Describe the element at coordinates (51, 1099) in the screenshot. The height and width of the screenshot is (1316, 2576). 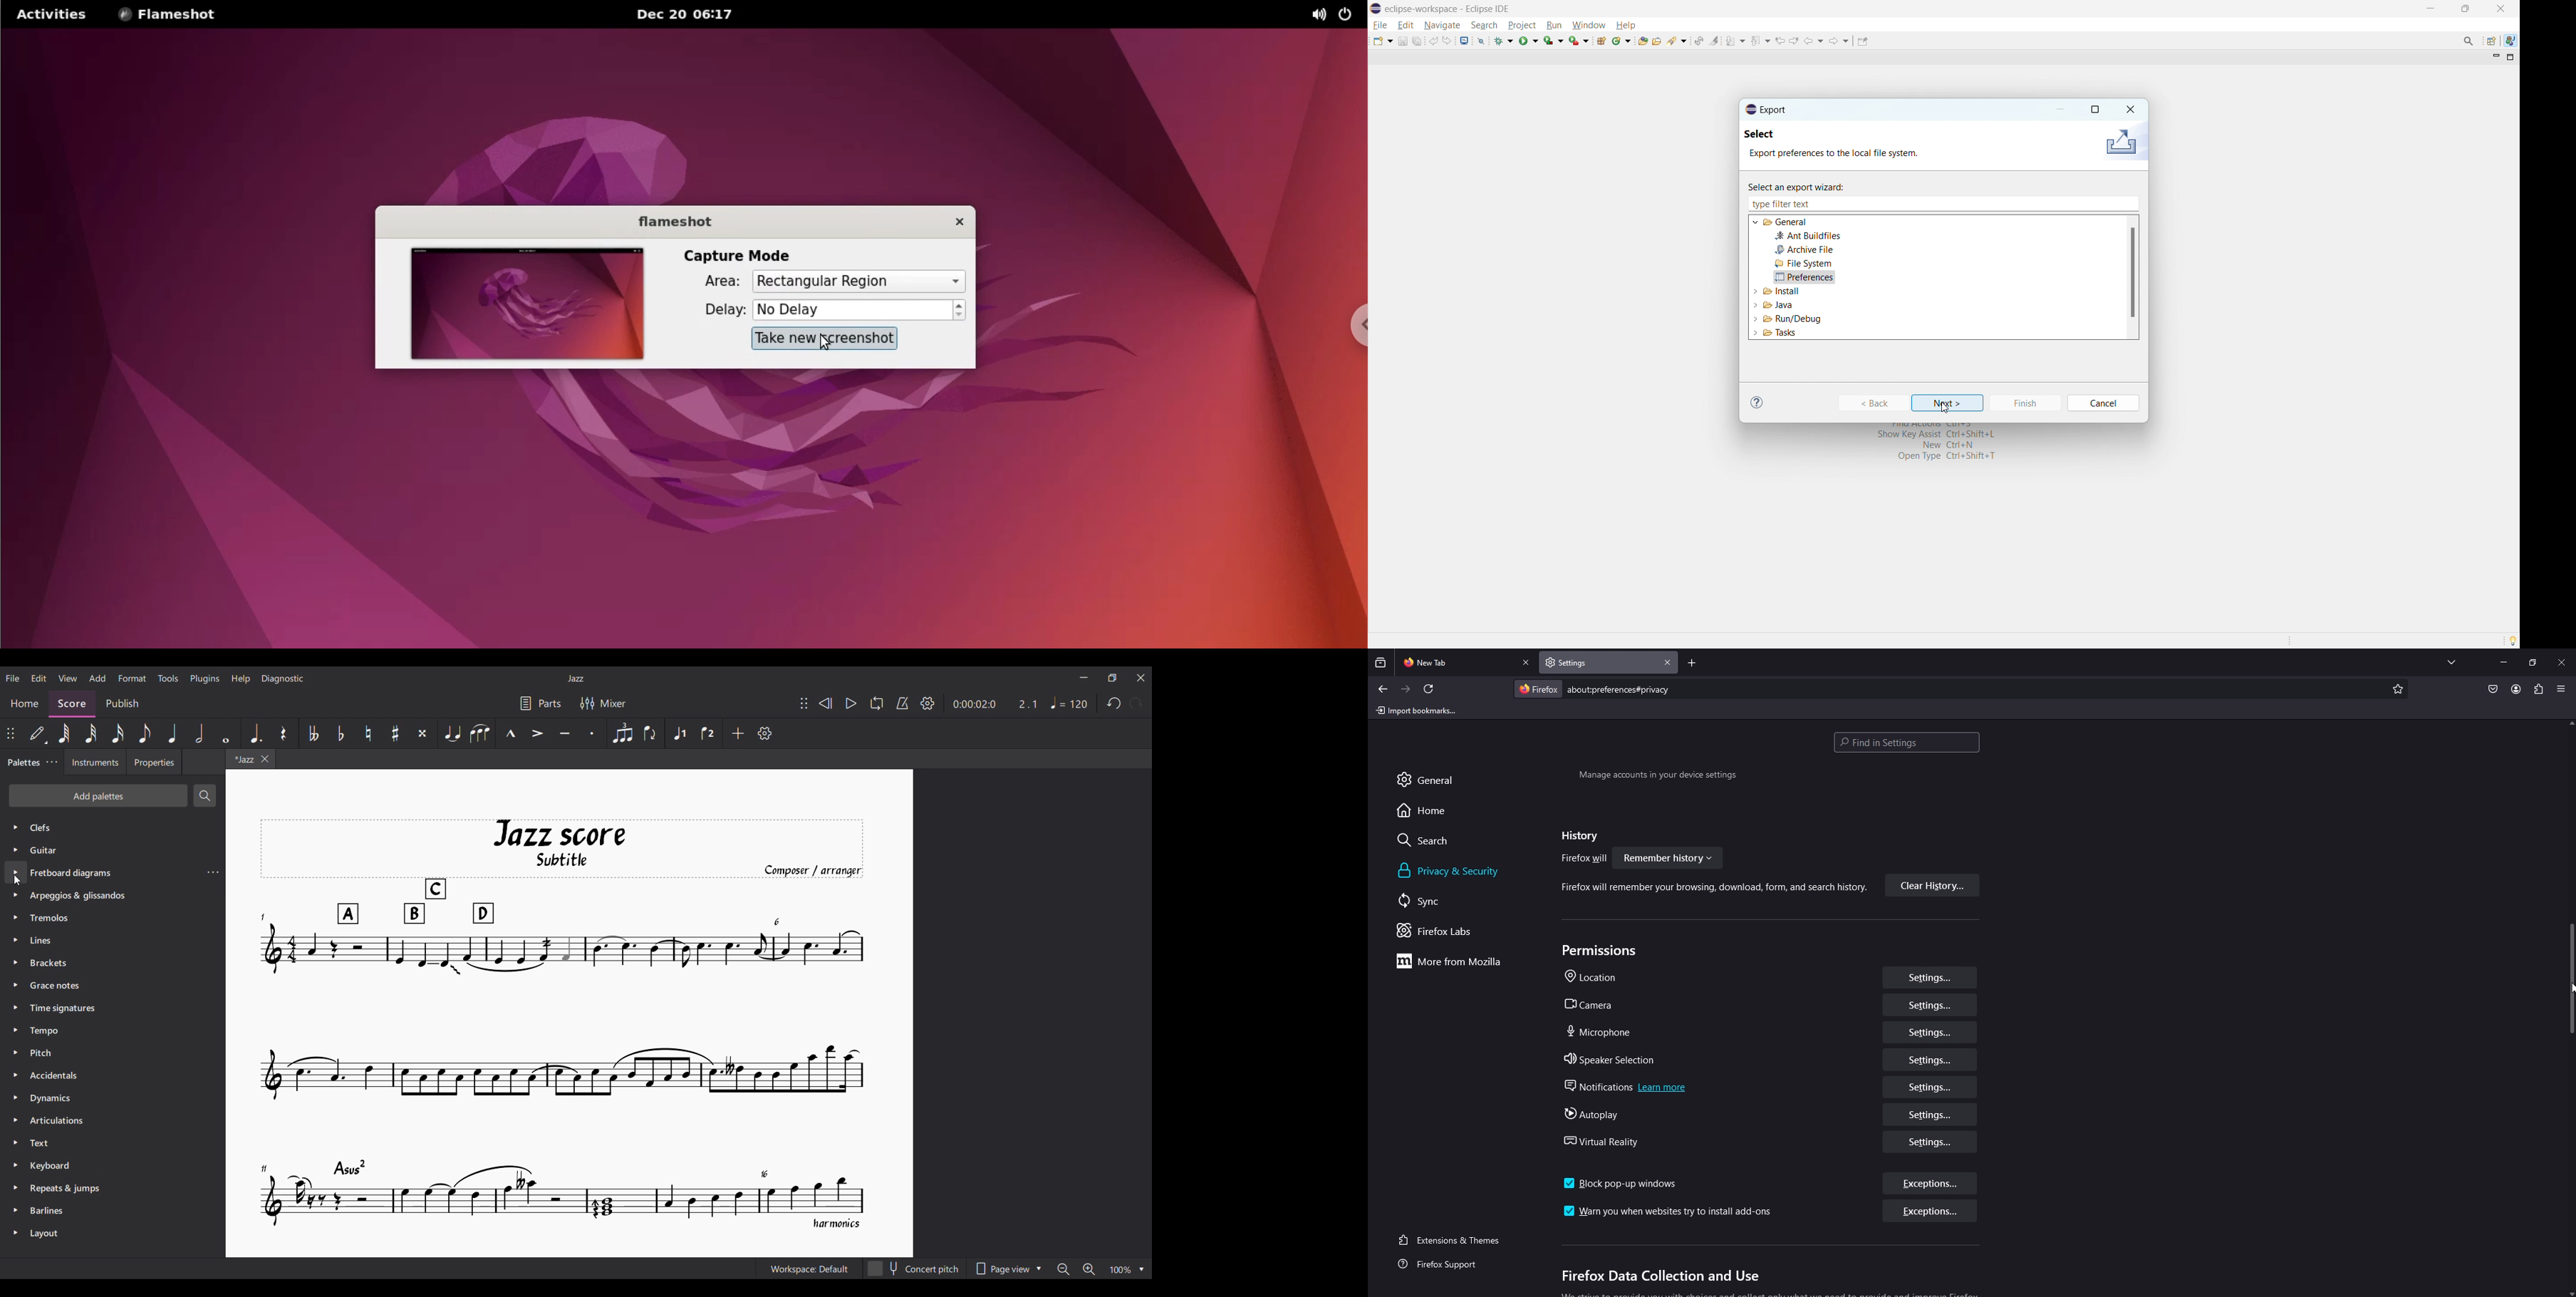
I see `Dynamics` at that location.